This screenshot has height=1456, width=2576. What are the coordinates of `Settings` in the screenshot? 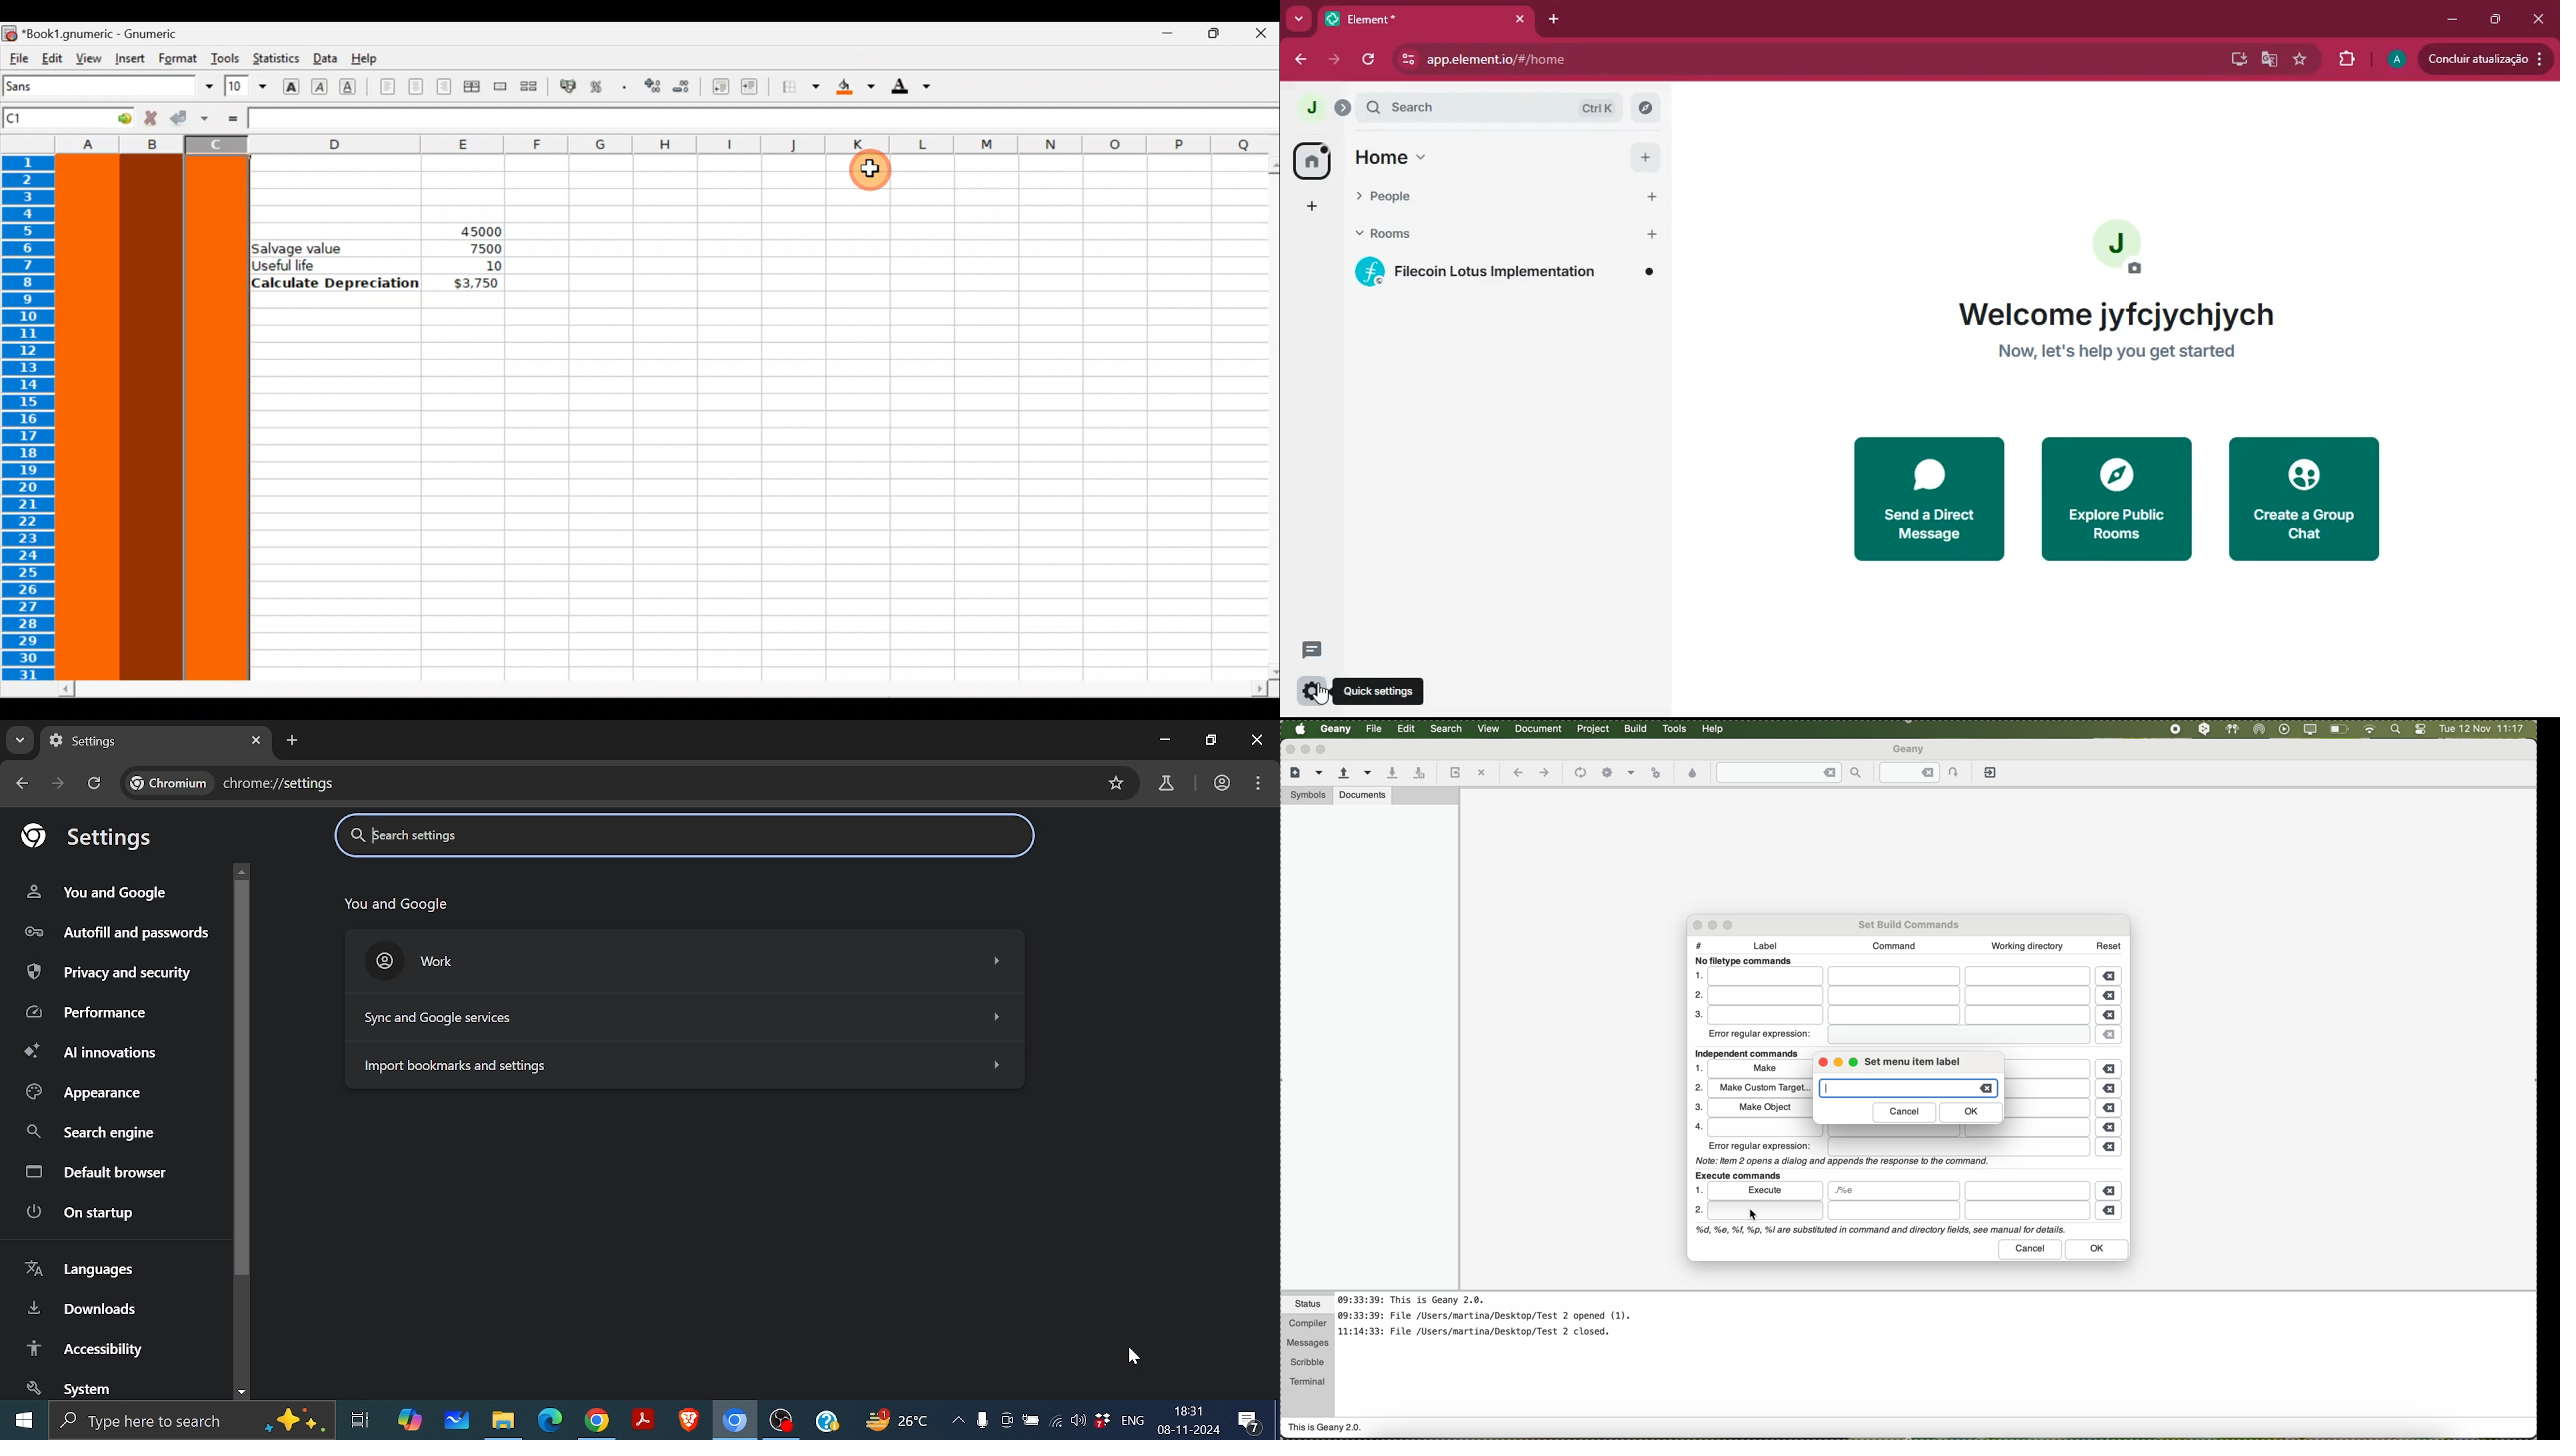 It's located at (108, 837).